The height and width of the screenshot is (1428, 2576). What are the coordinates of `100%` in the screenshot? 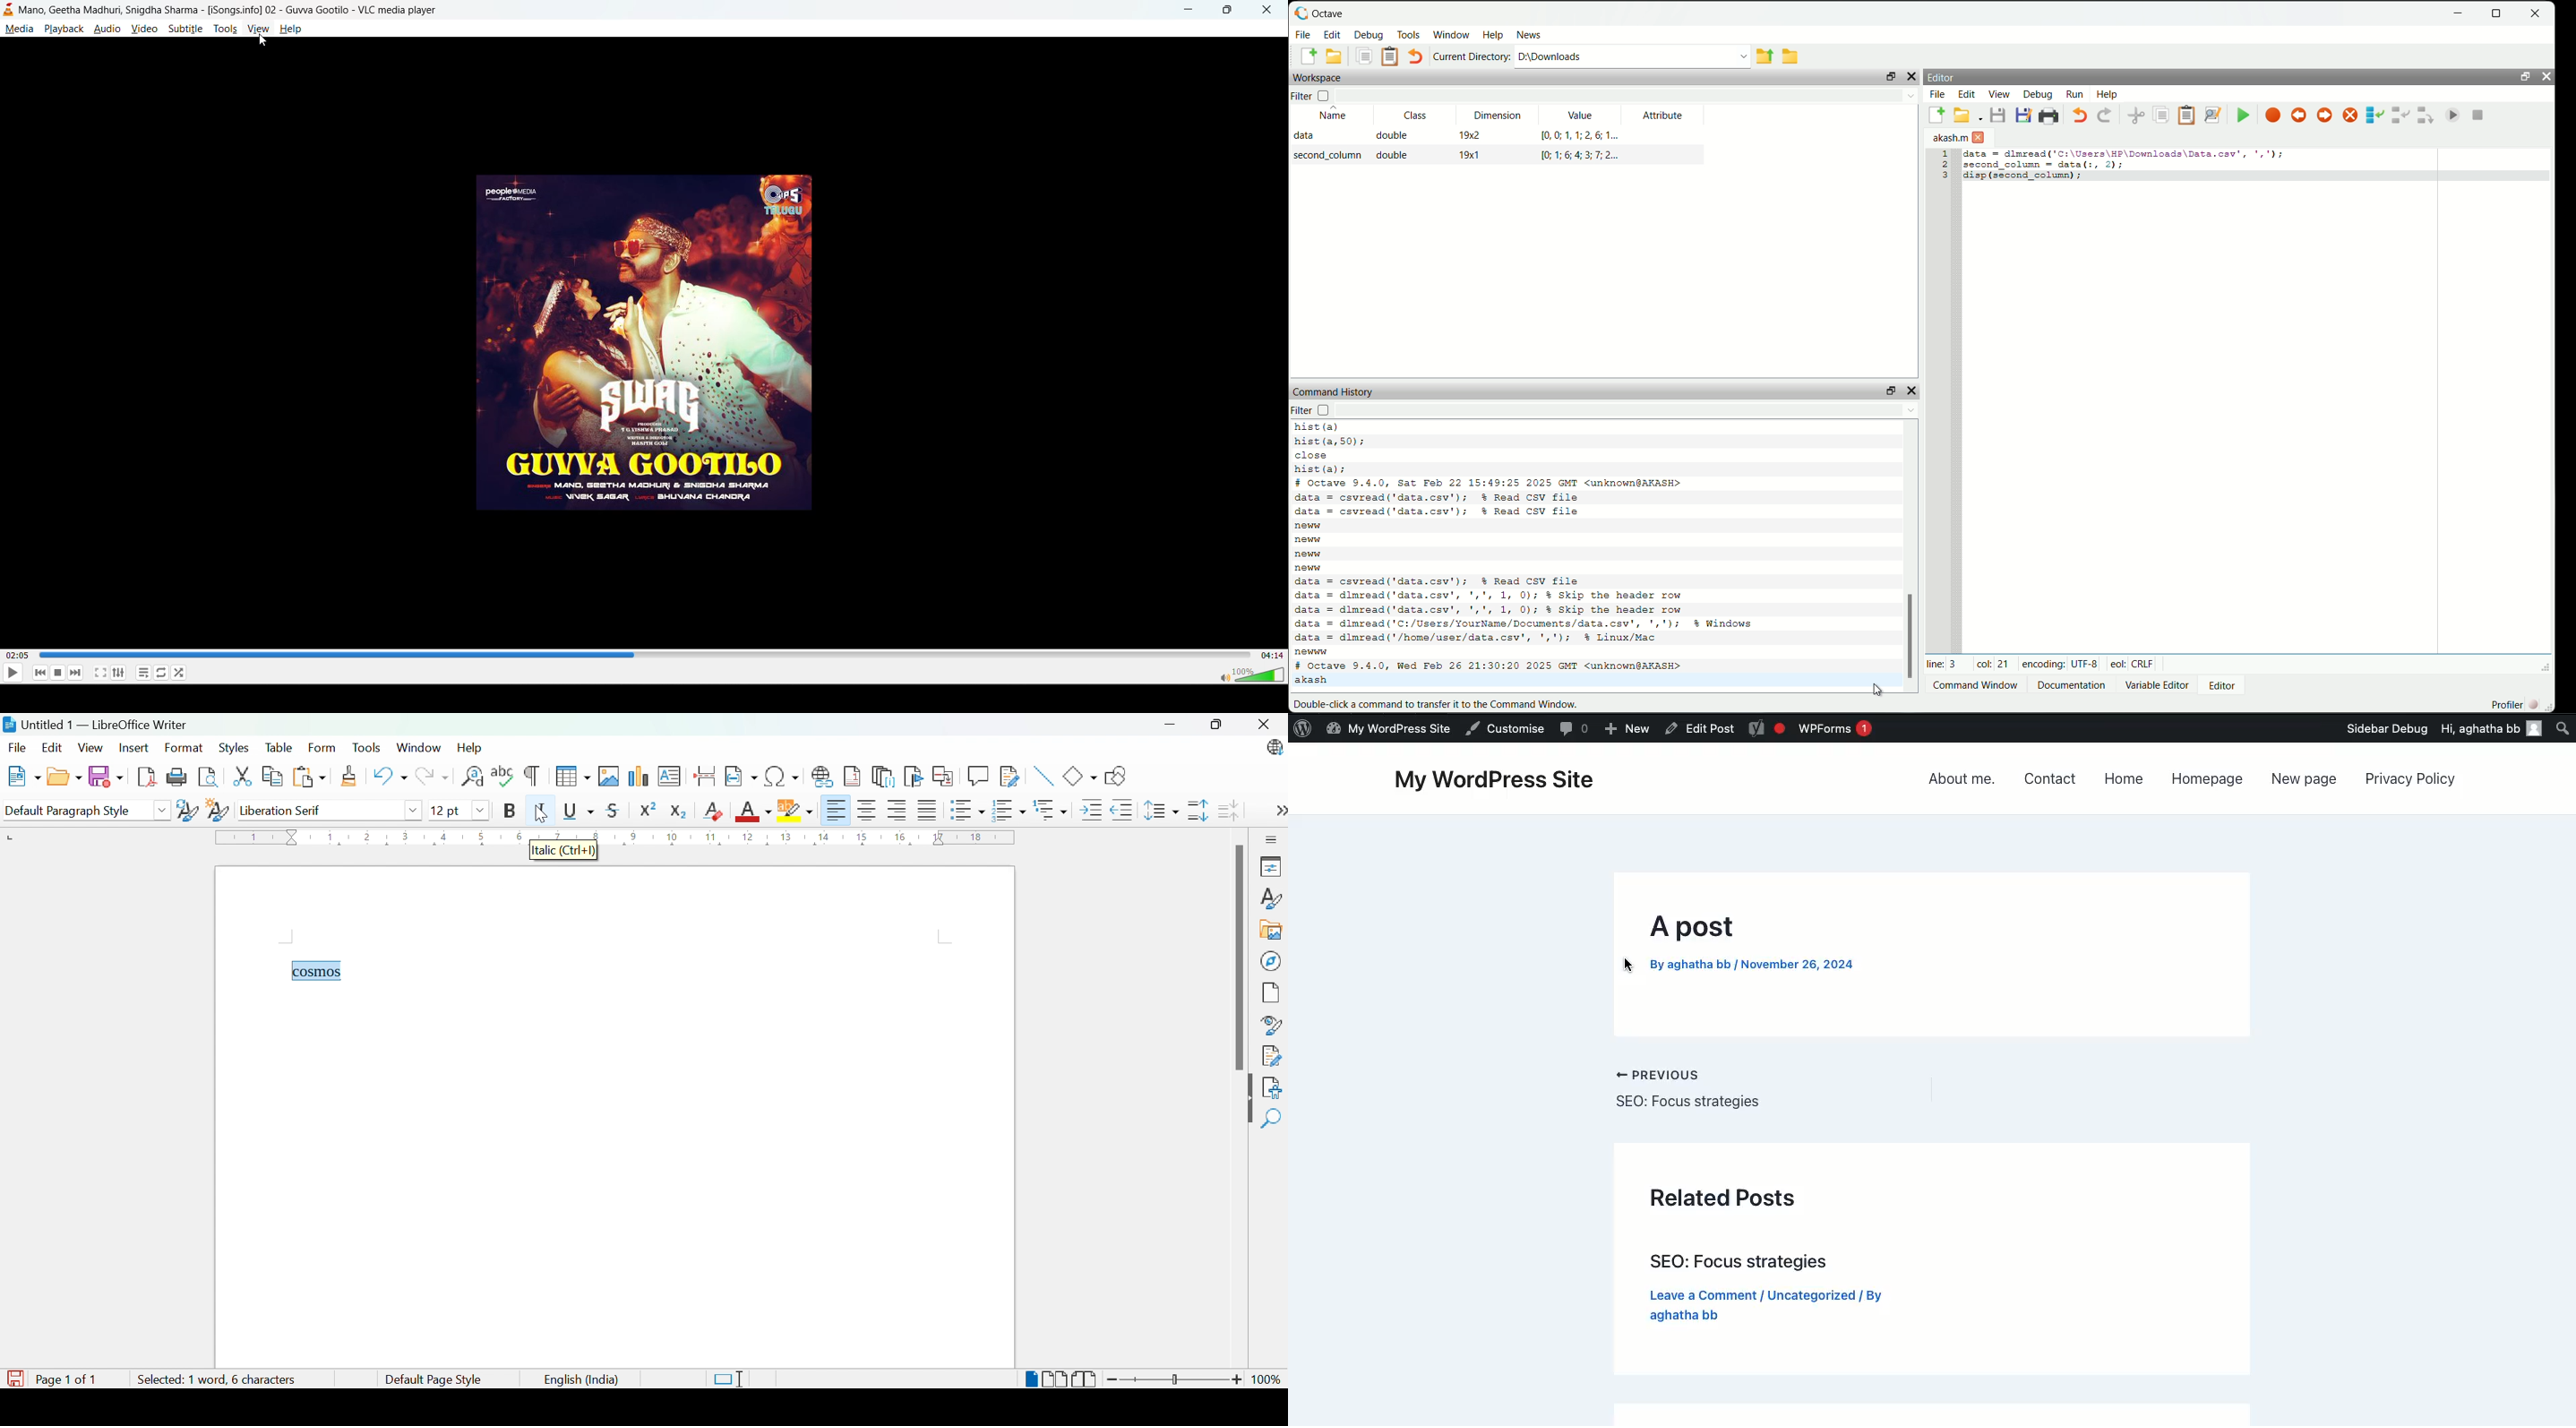 It's located at (1269, 1382).